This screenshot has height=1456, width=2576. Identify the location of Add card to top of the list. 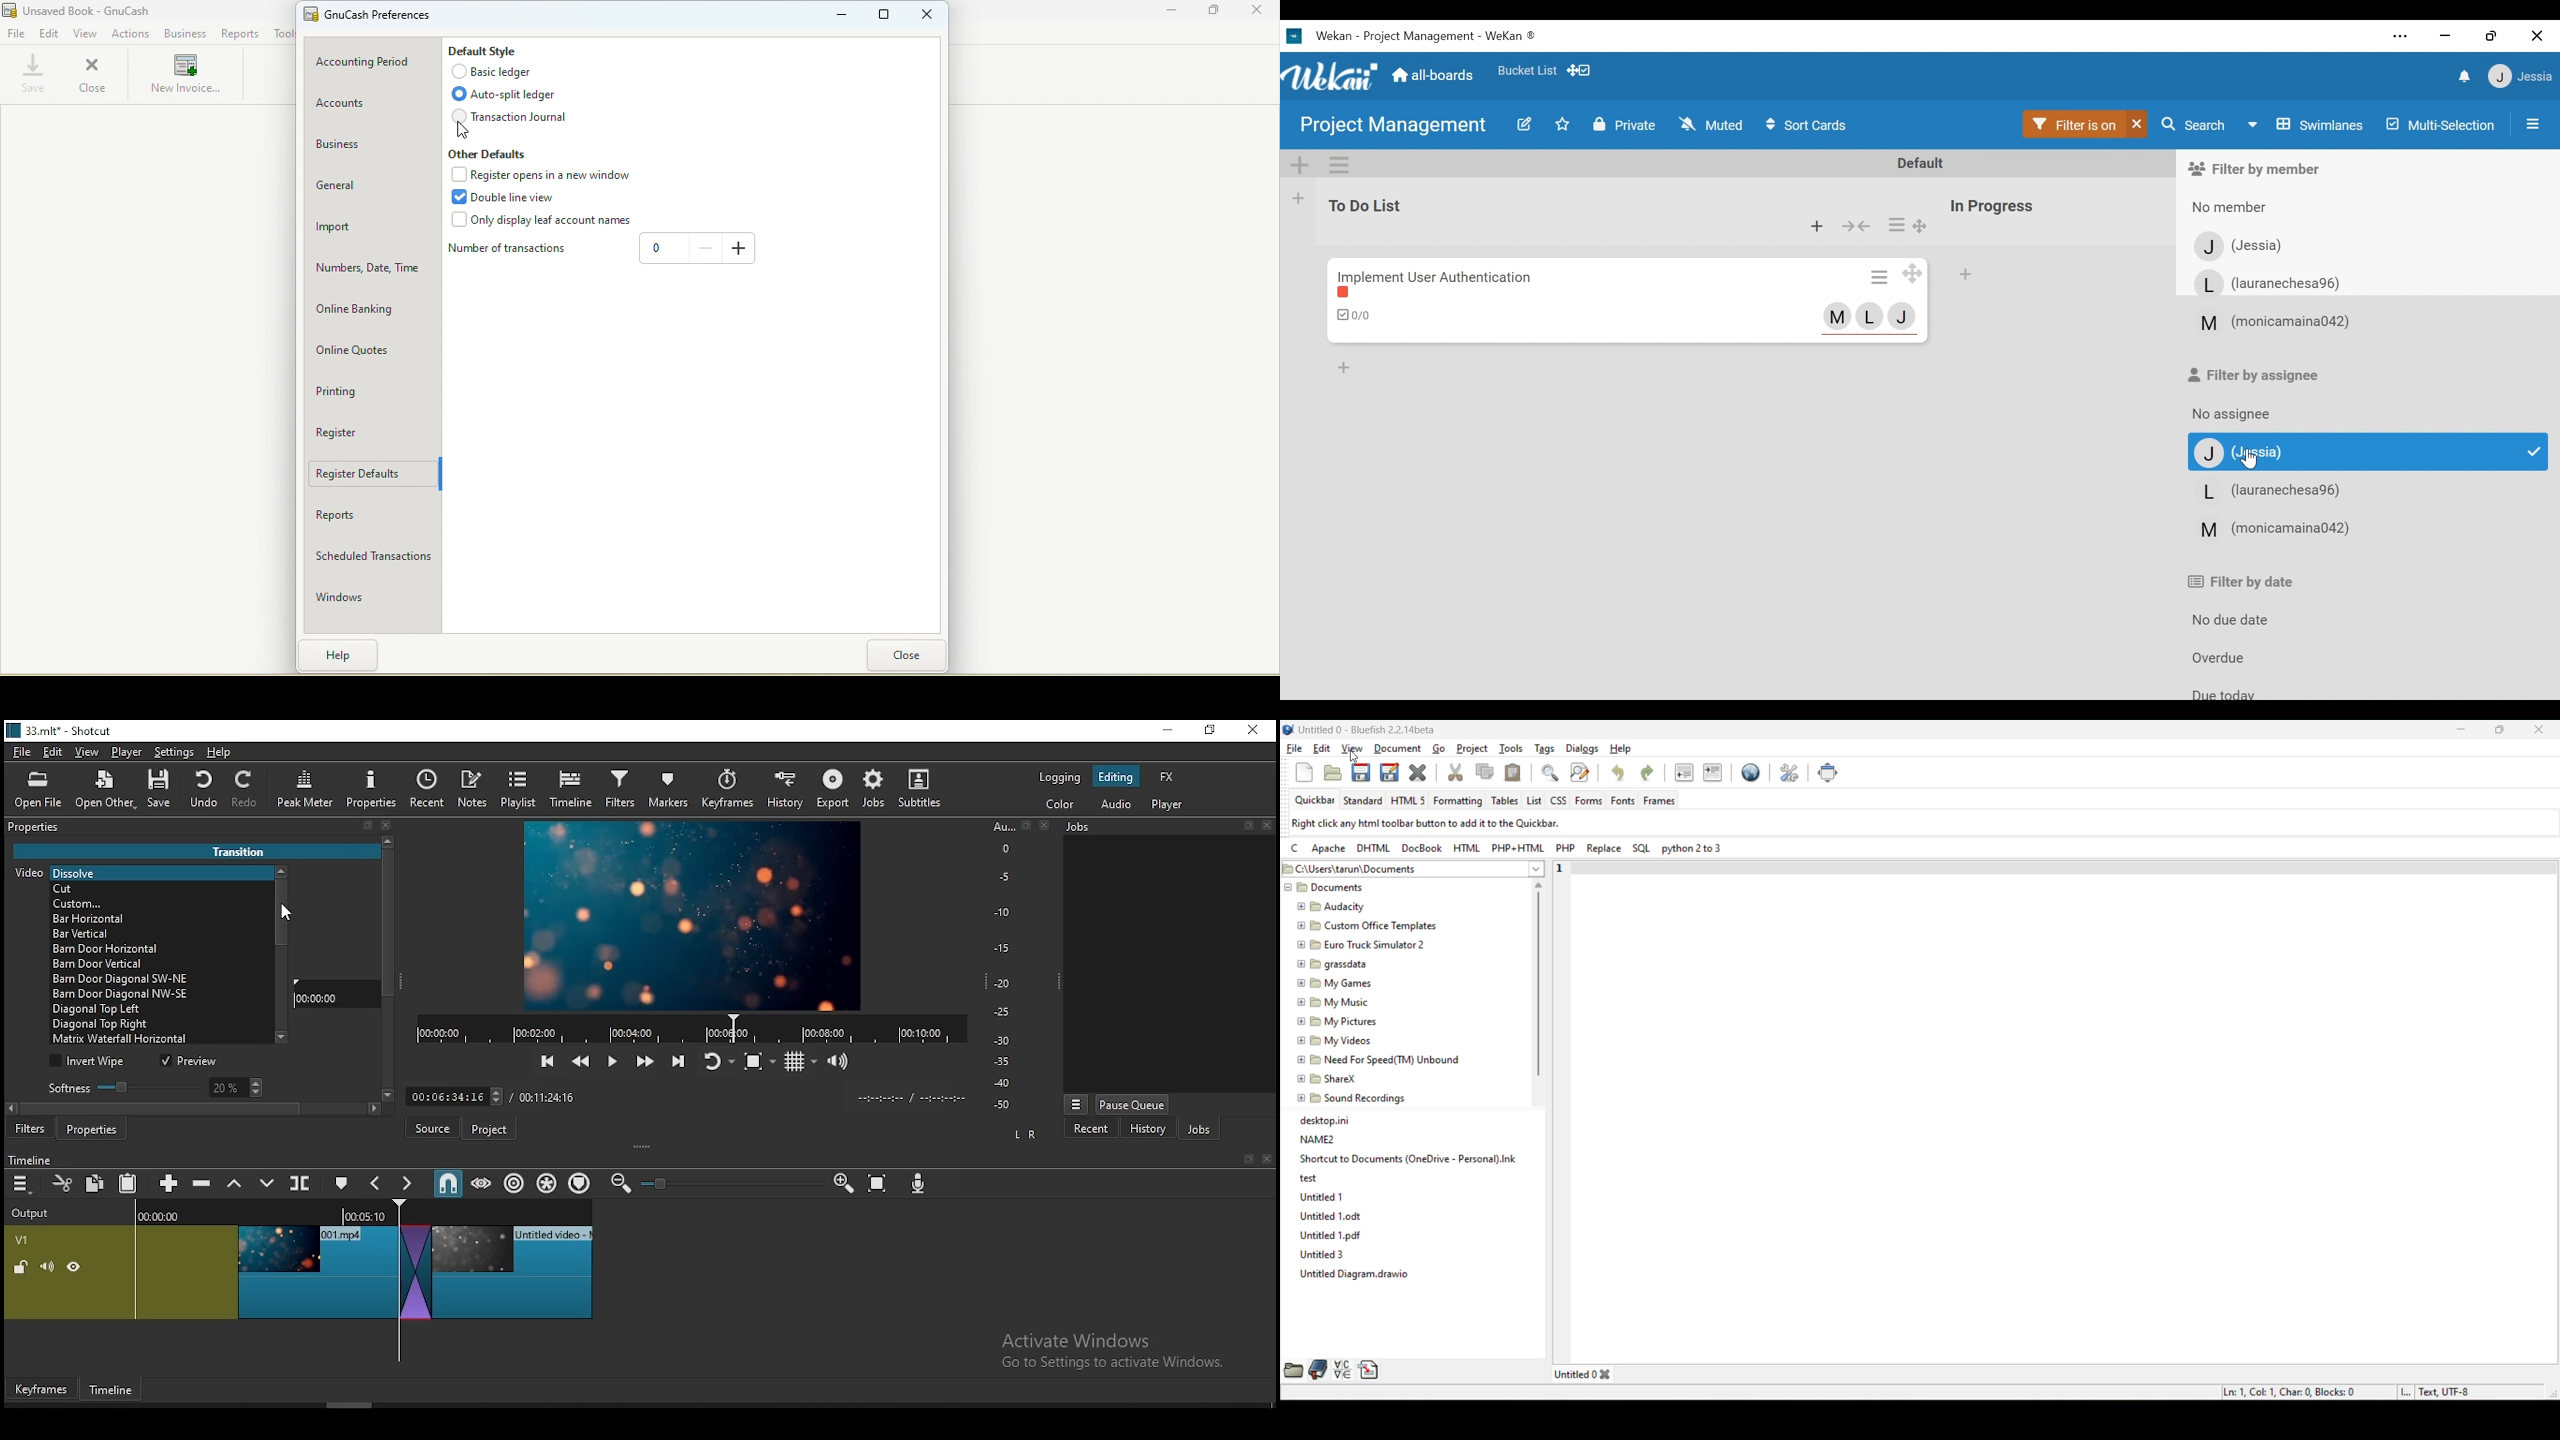
(1812, 226).